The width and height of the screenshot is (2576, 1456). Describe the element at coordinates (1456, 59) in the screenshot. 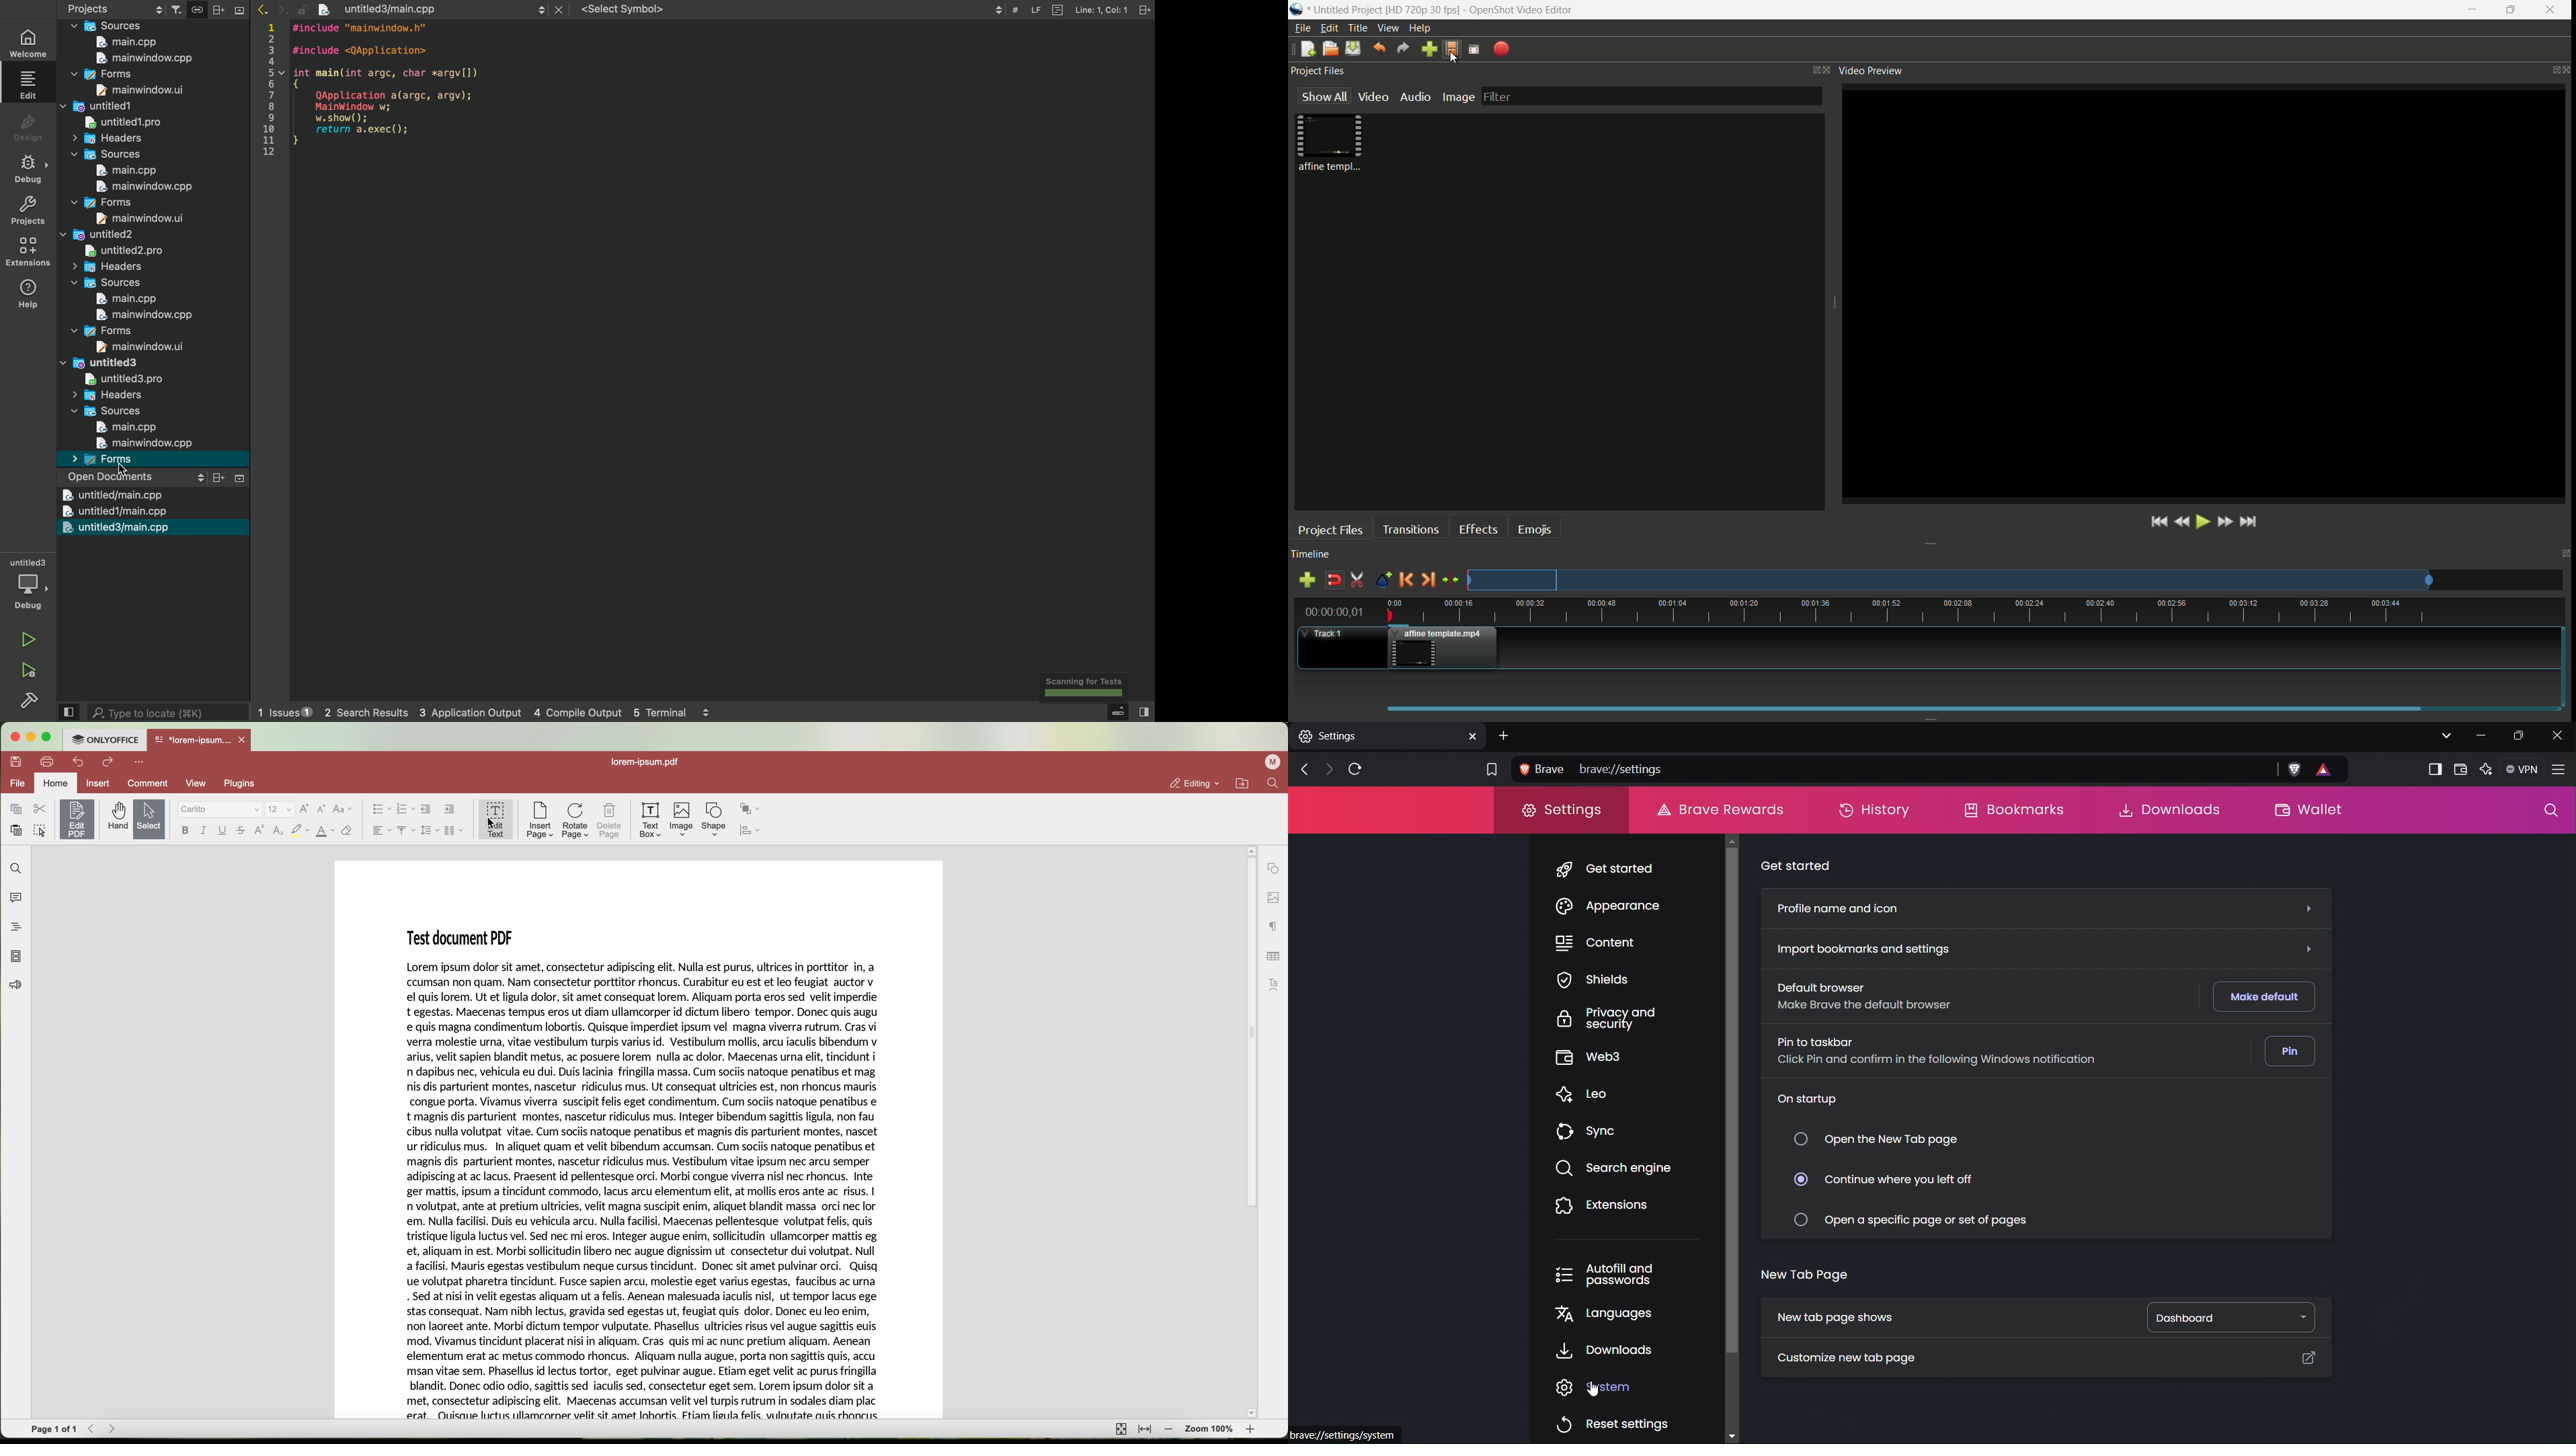

I see `cursor` at that location.